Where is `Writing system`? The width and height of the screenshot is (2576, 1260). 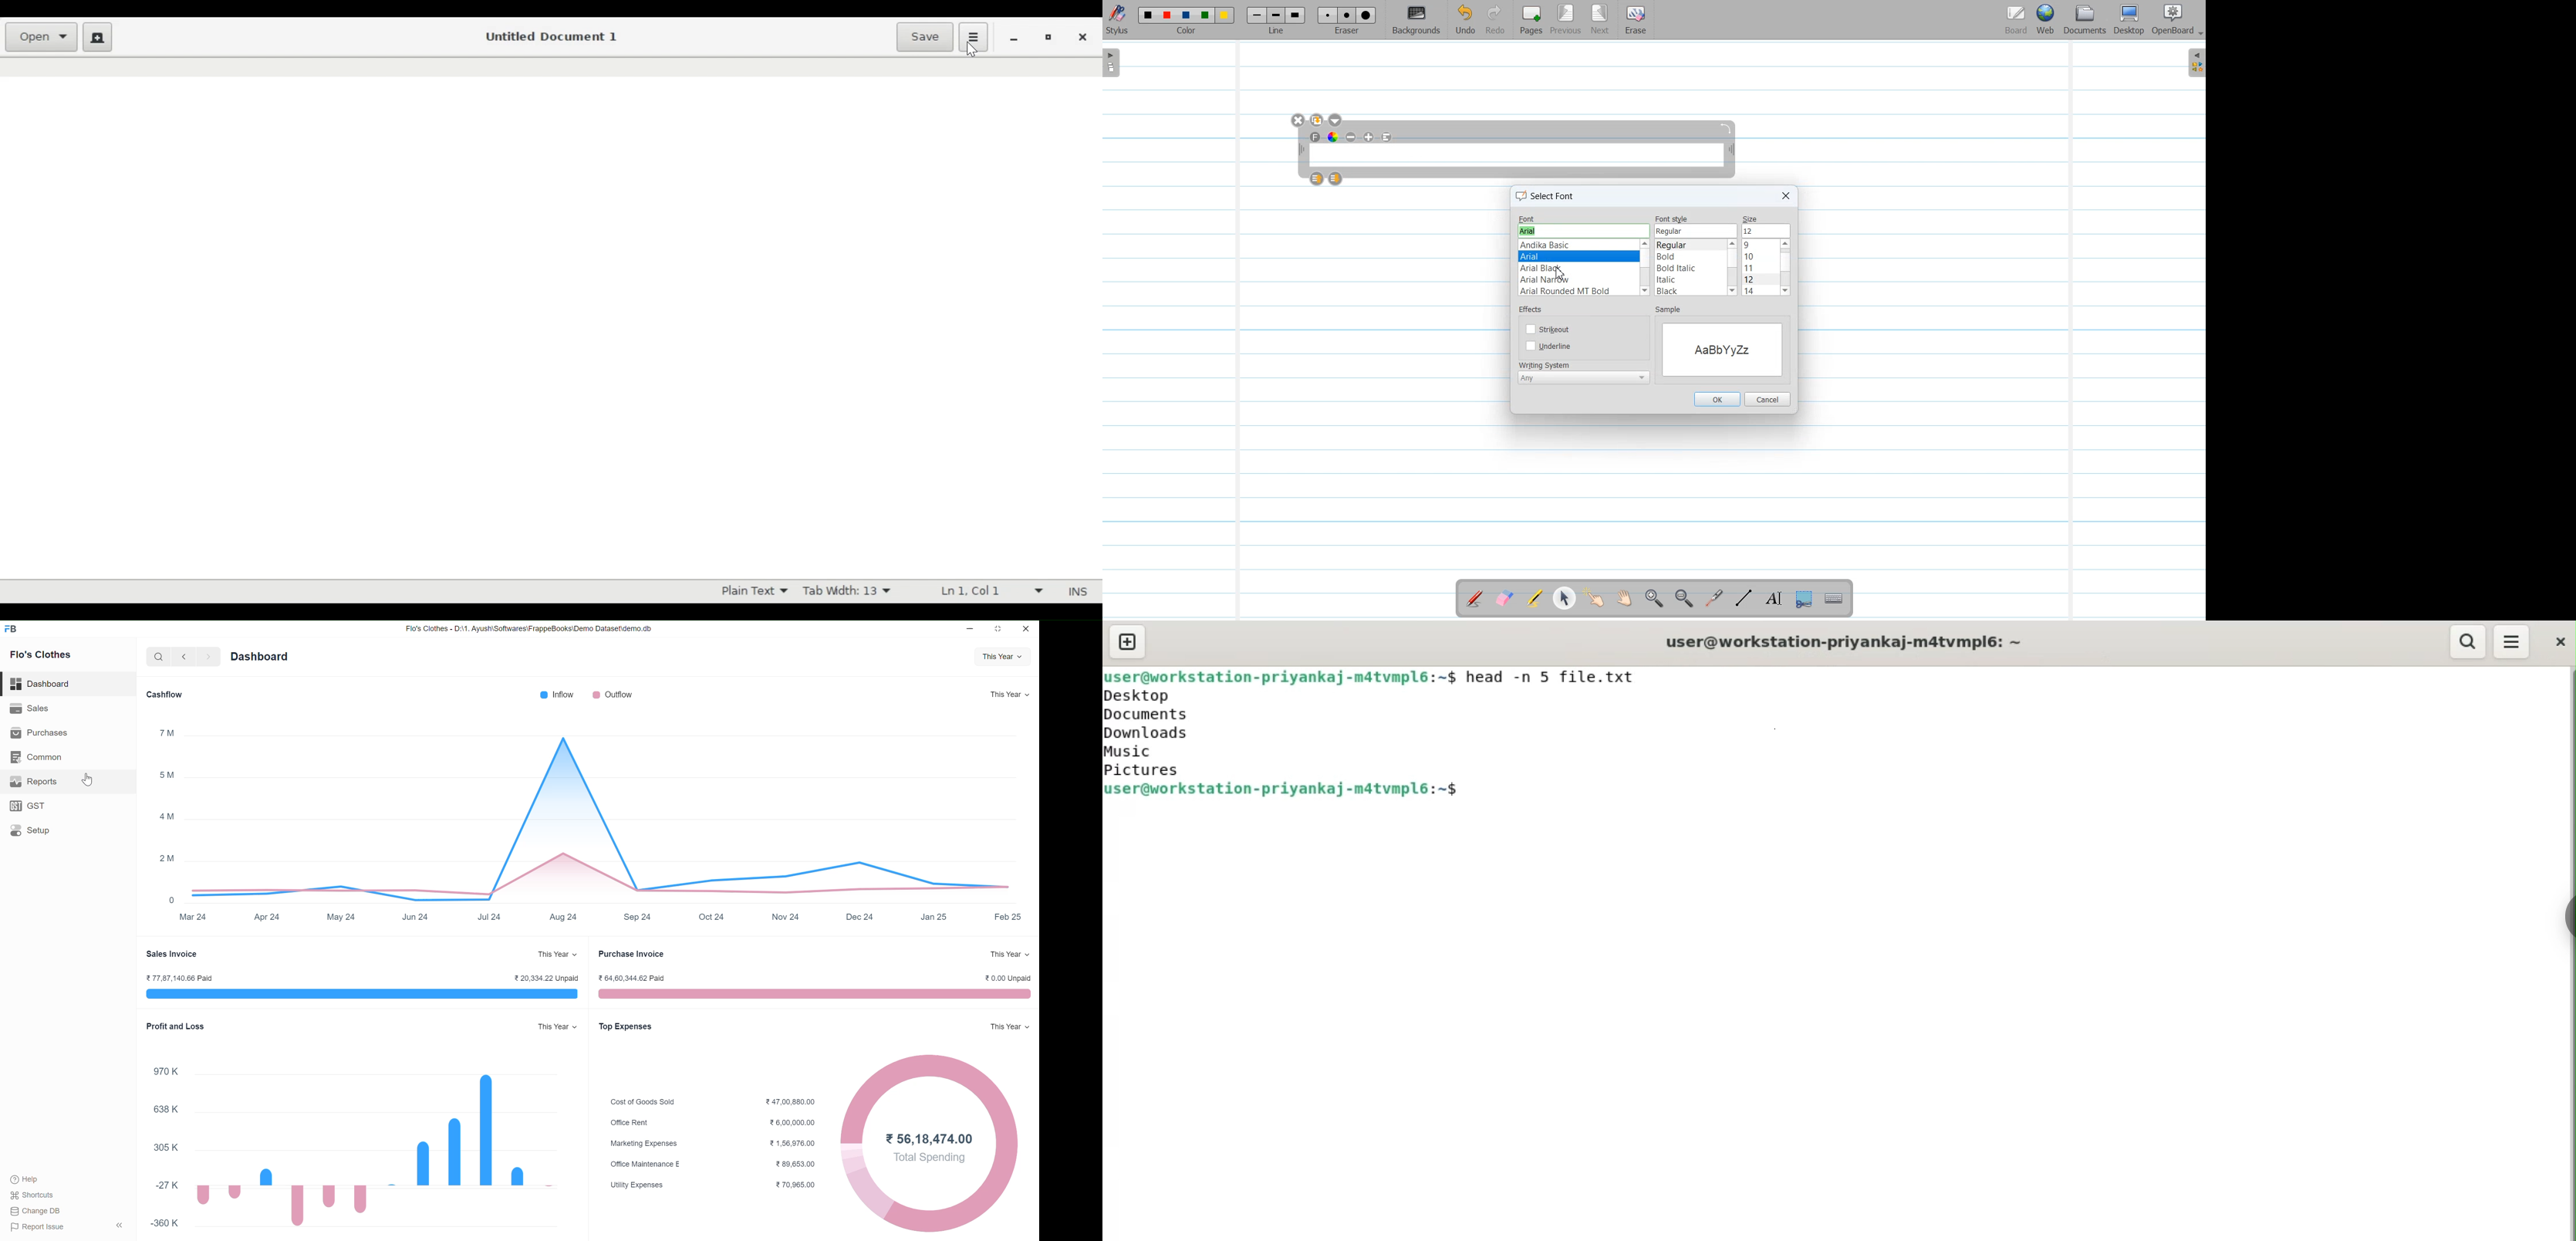
Writing system is located at coordinates (1582, 379).